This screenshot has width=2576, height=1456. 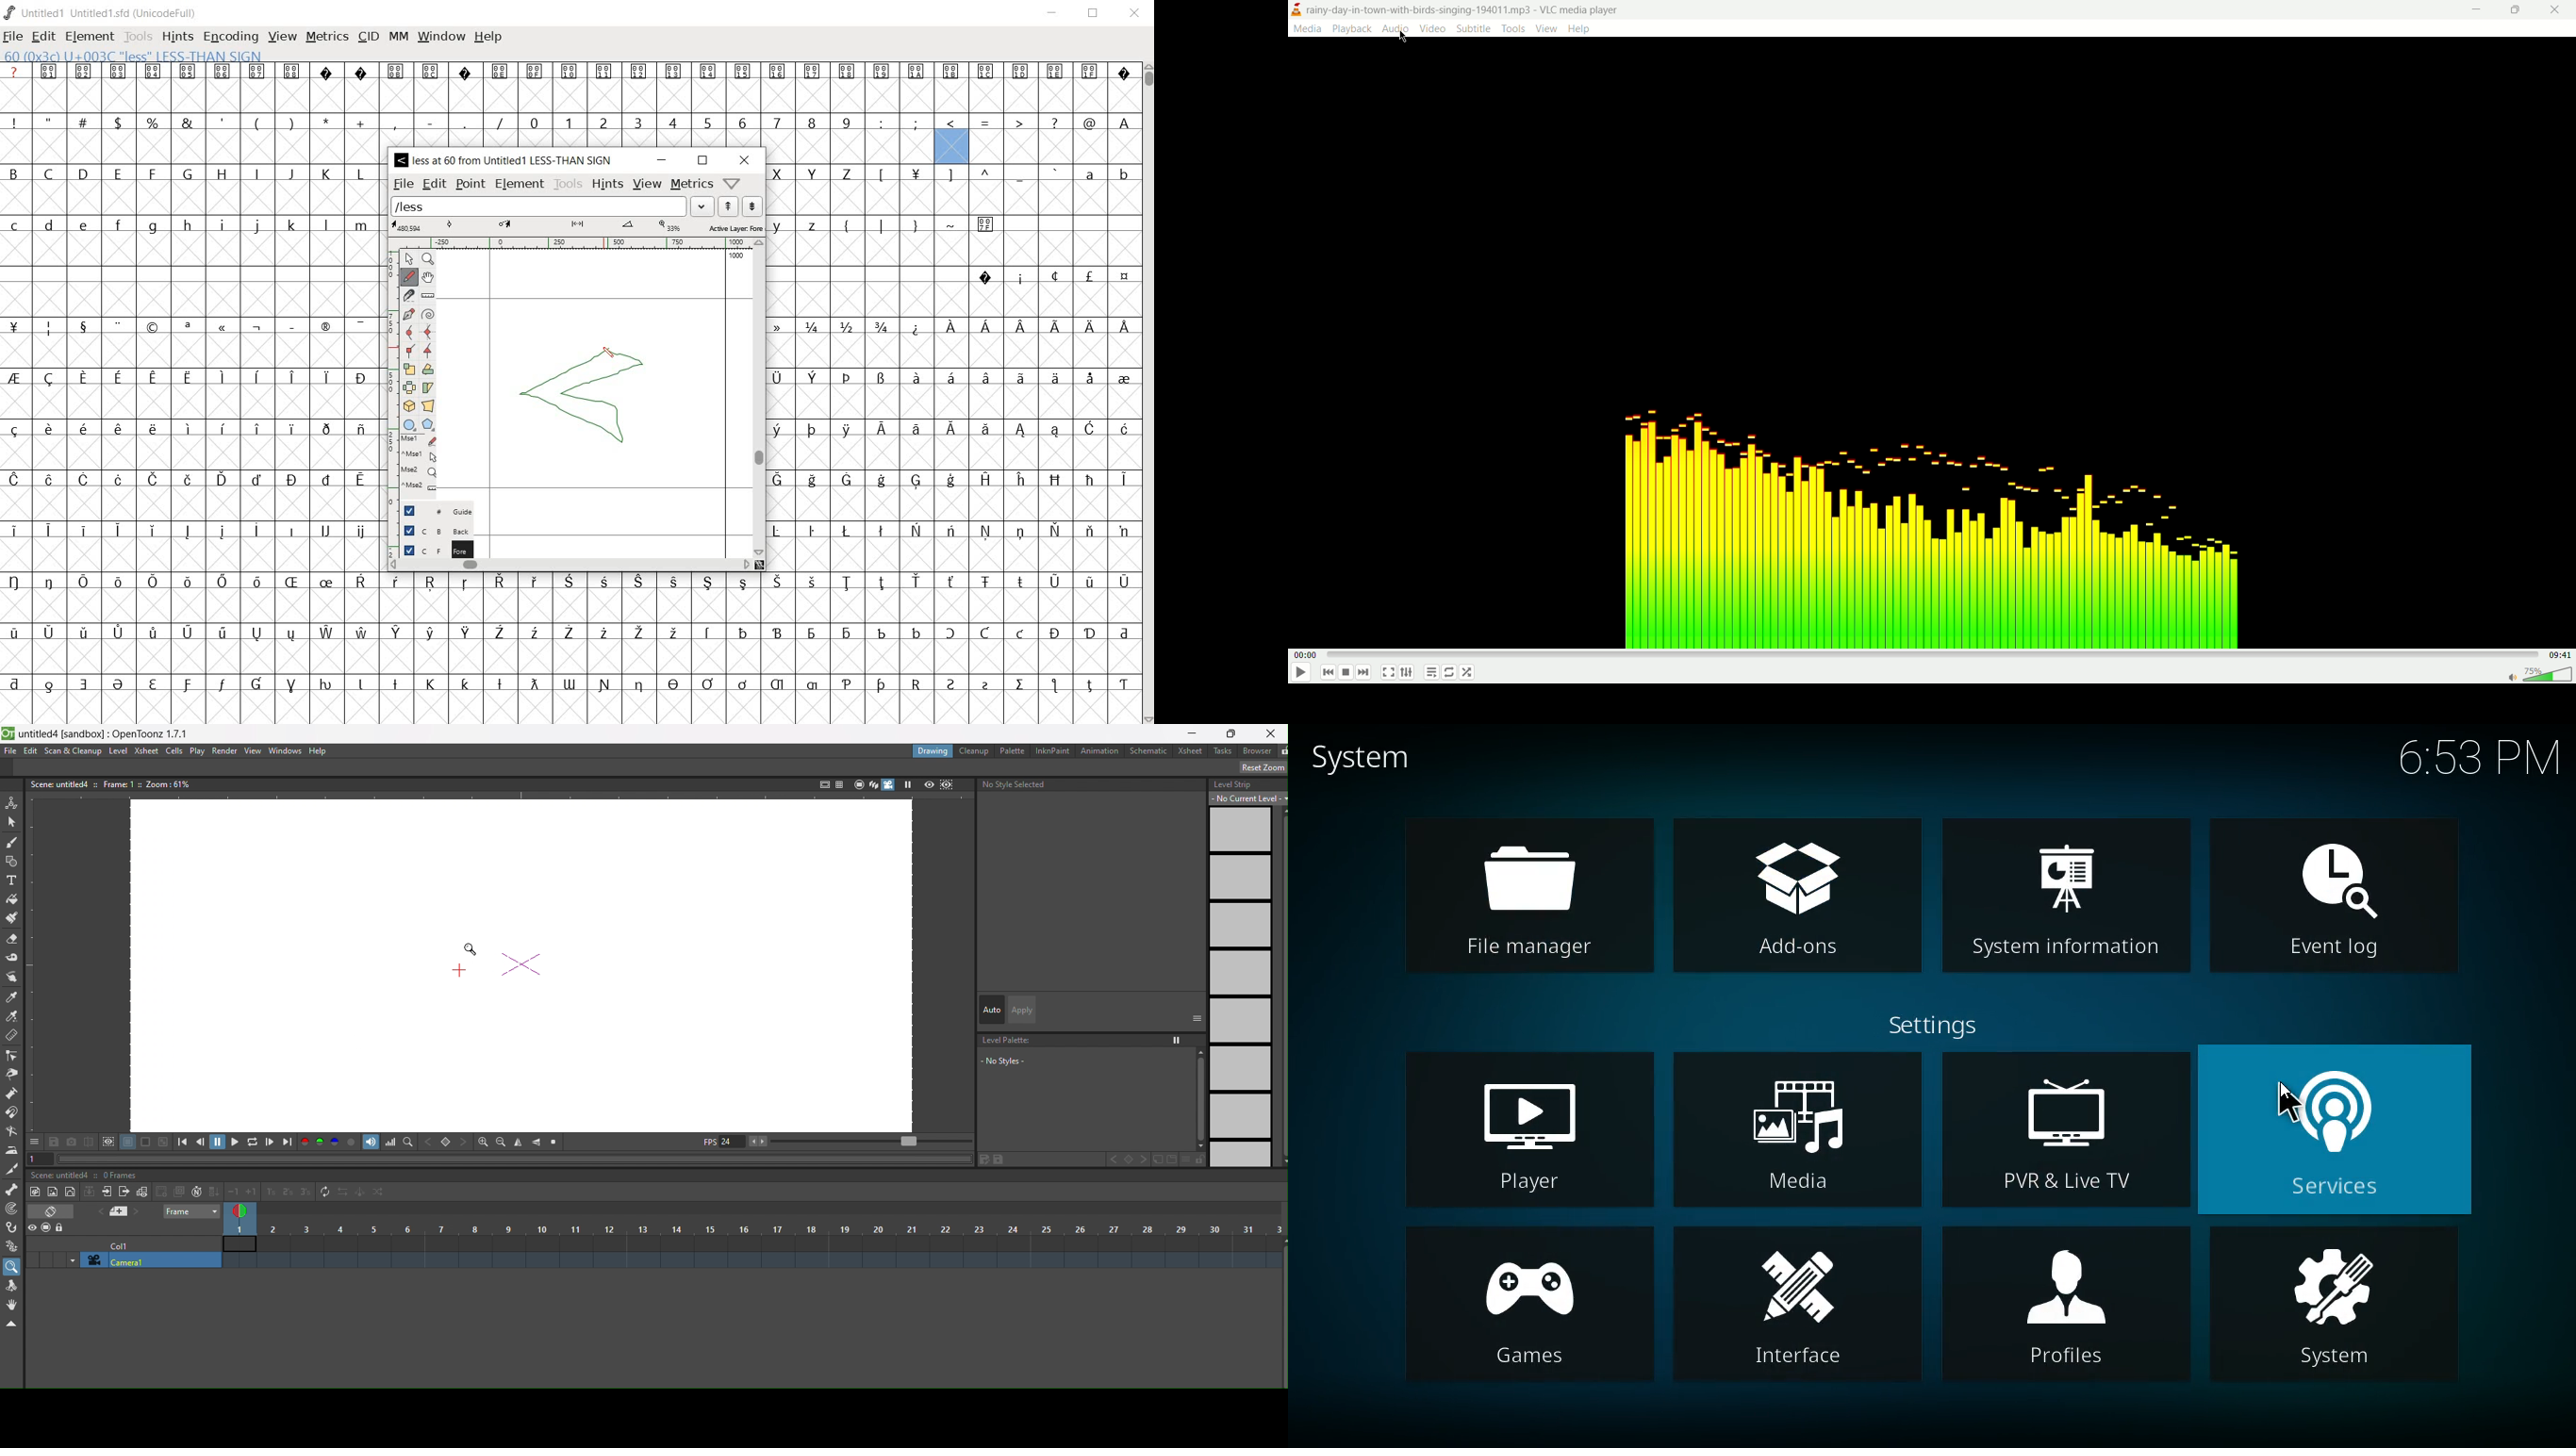 What do you see at coordinates (52, 1191) in the screenshot?
I see `new  toonz vector level` at bounding box center [52, 1191].